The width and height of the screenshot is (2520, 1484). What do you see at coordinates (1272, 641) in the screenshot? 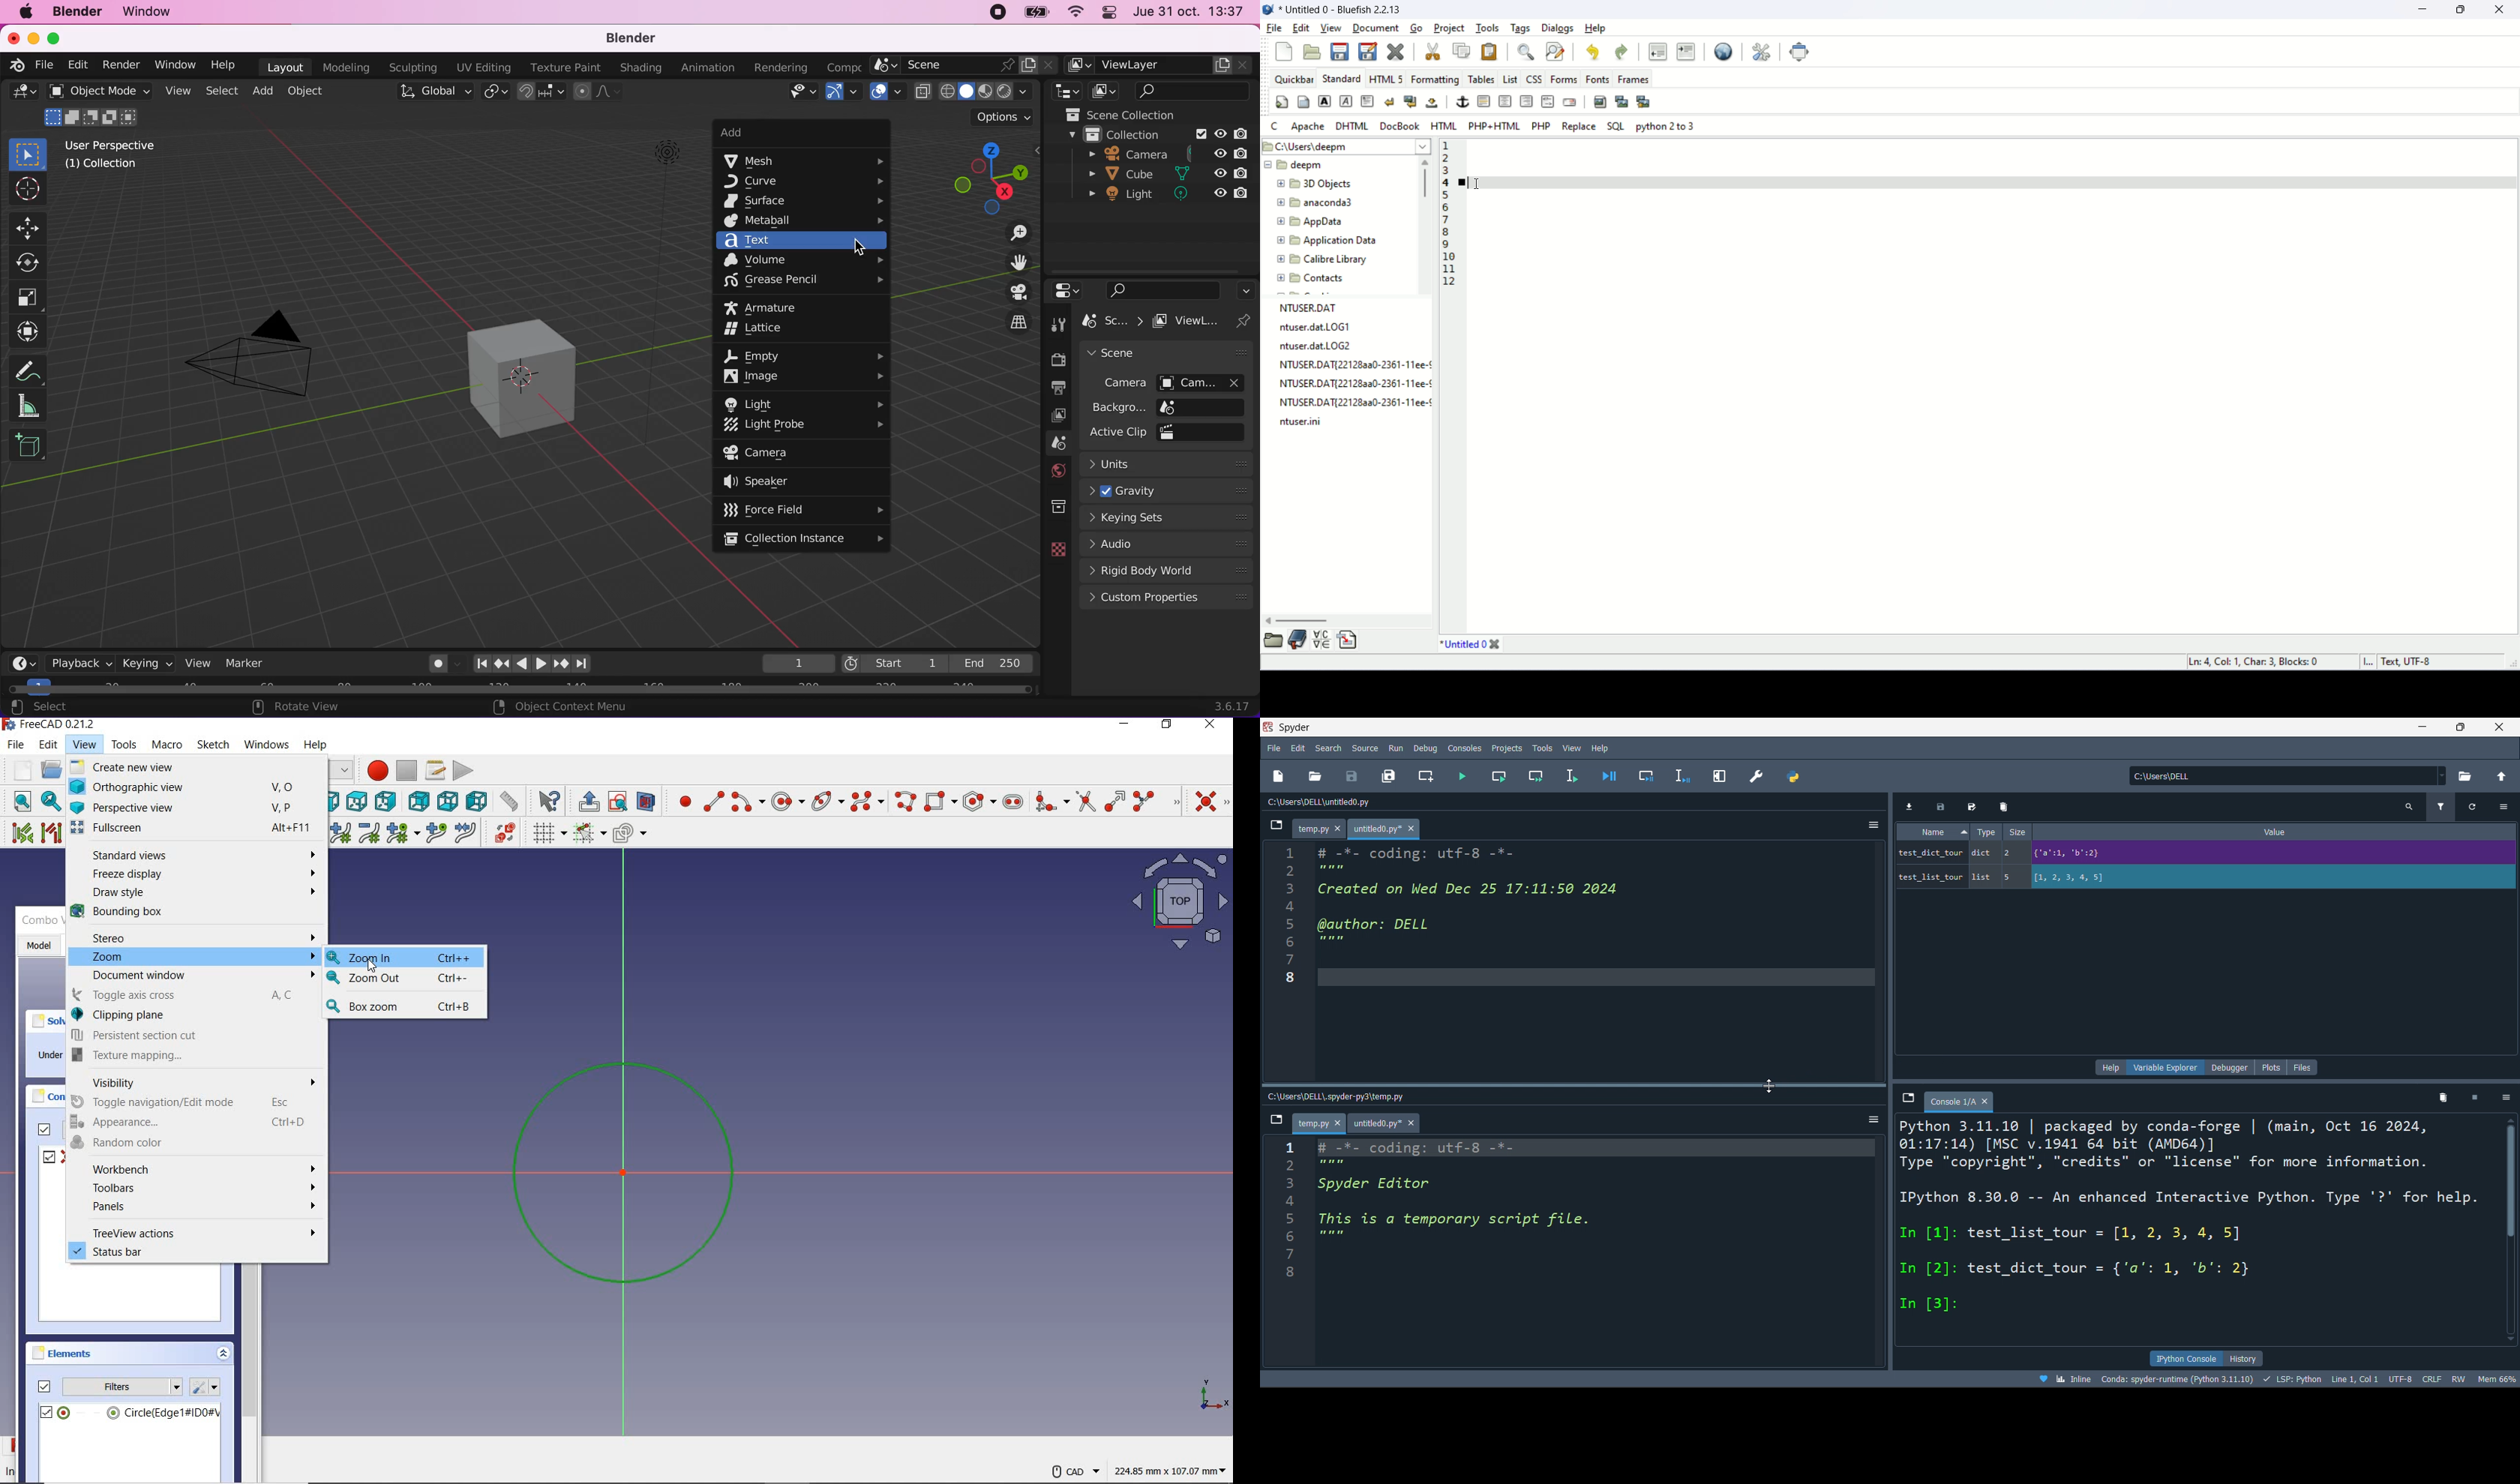
I see `folder` at bounding box center [1272, 641].